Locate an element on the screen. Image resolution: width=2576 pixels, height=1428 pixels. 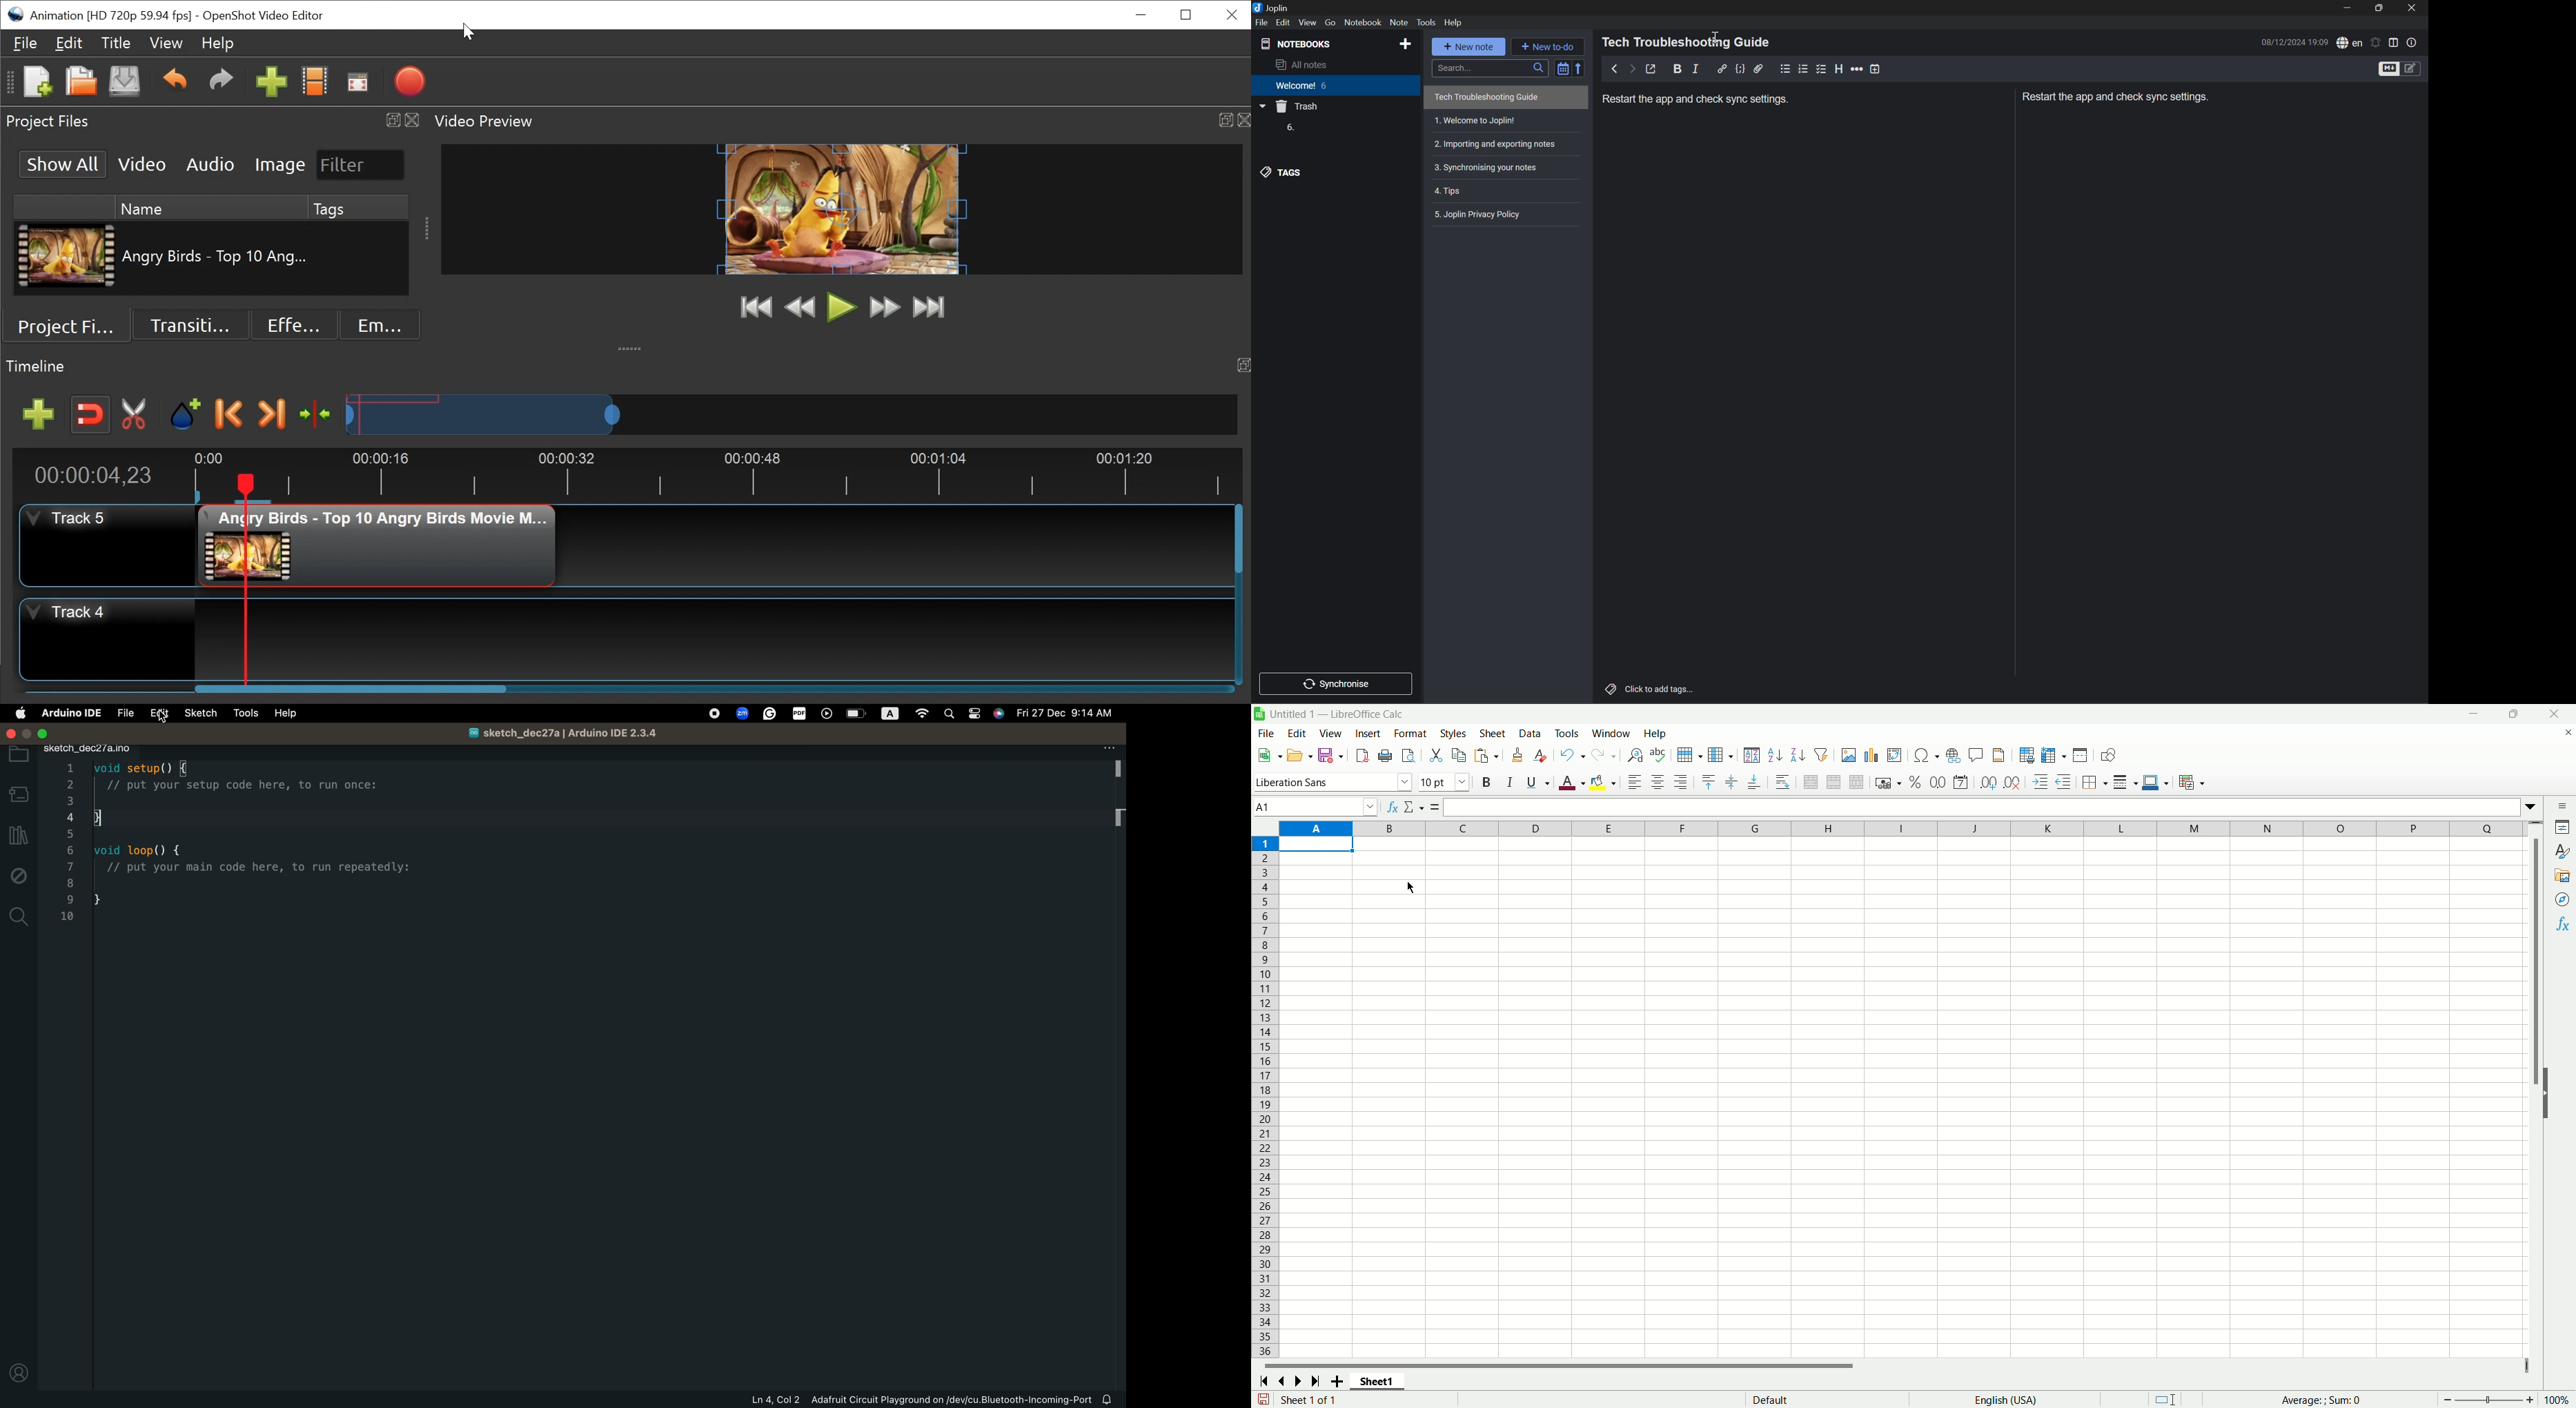
Cursor is located at coordinates (468, 32).